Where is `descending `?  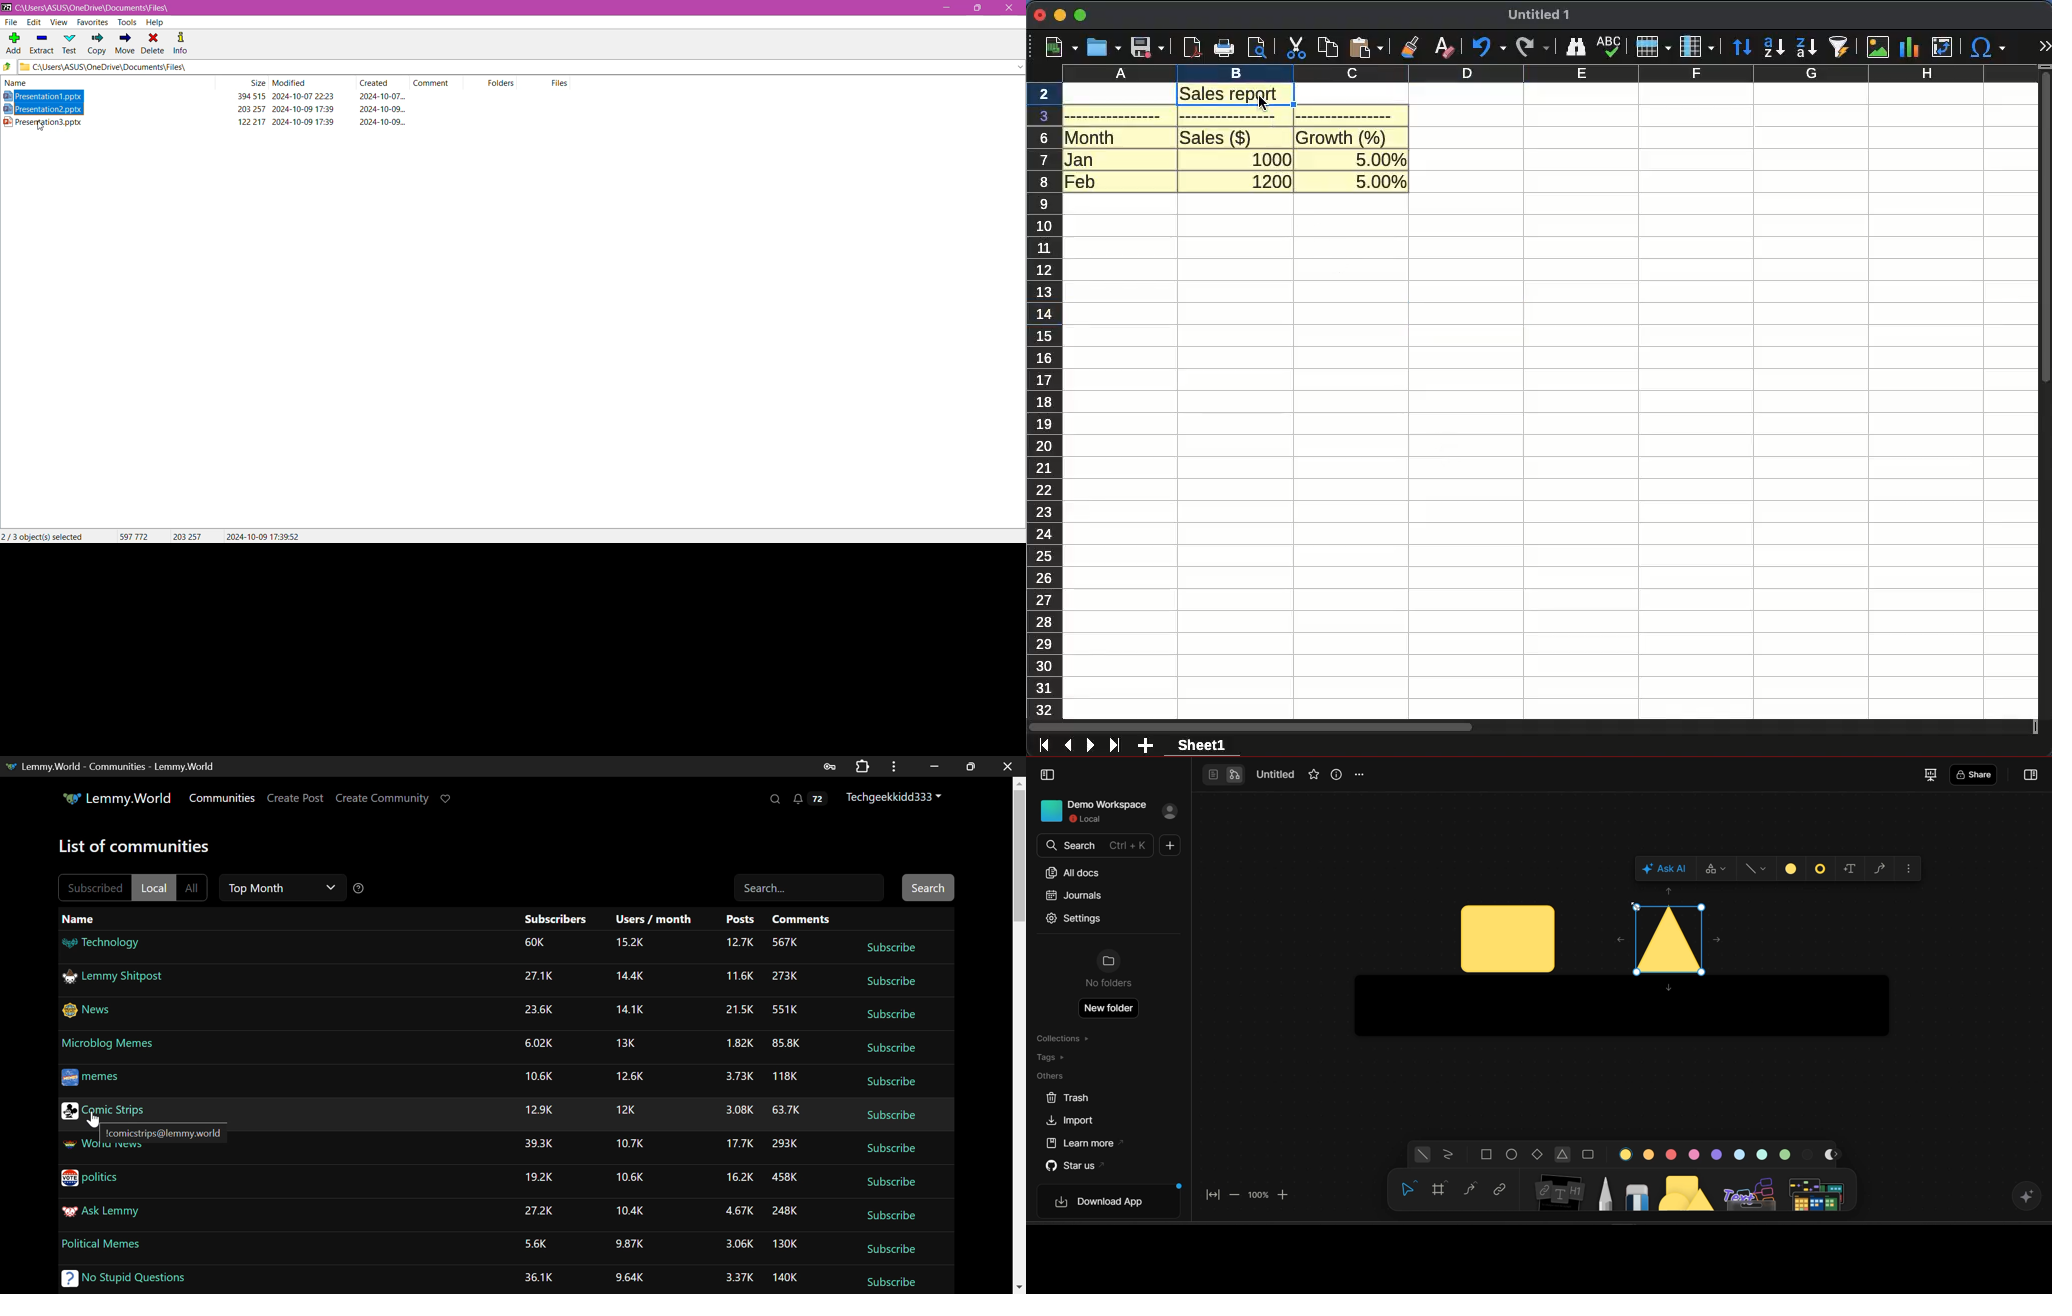 descending  is located at coordinates (1807, 48).